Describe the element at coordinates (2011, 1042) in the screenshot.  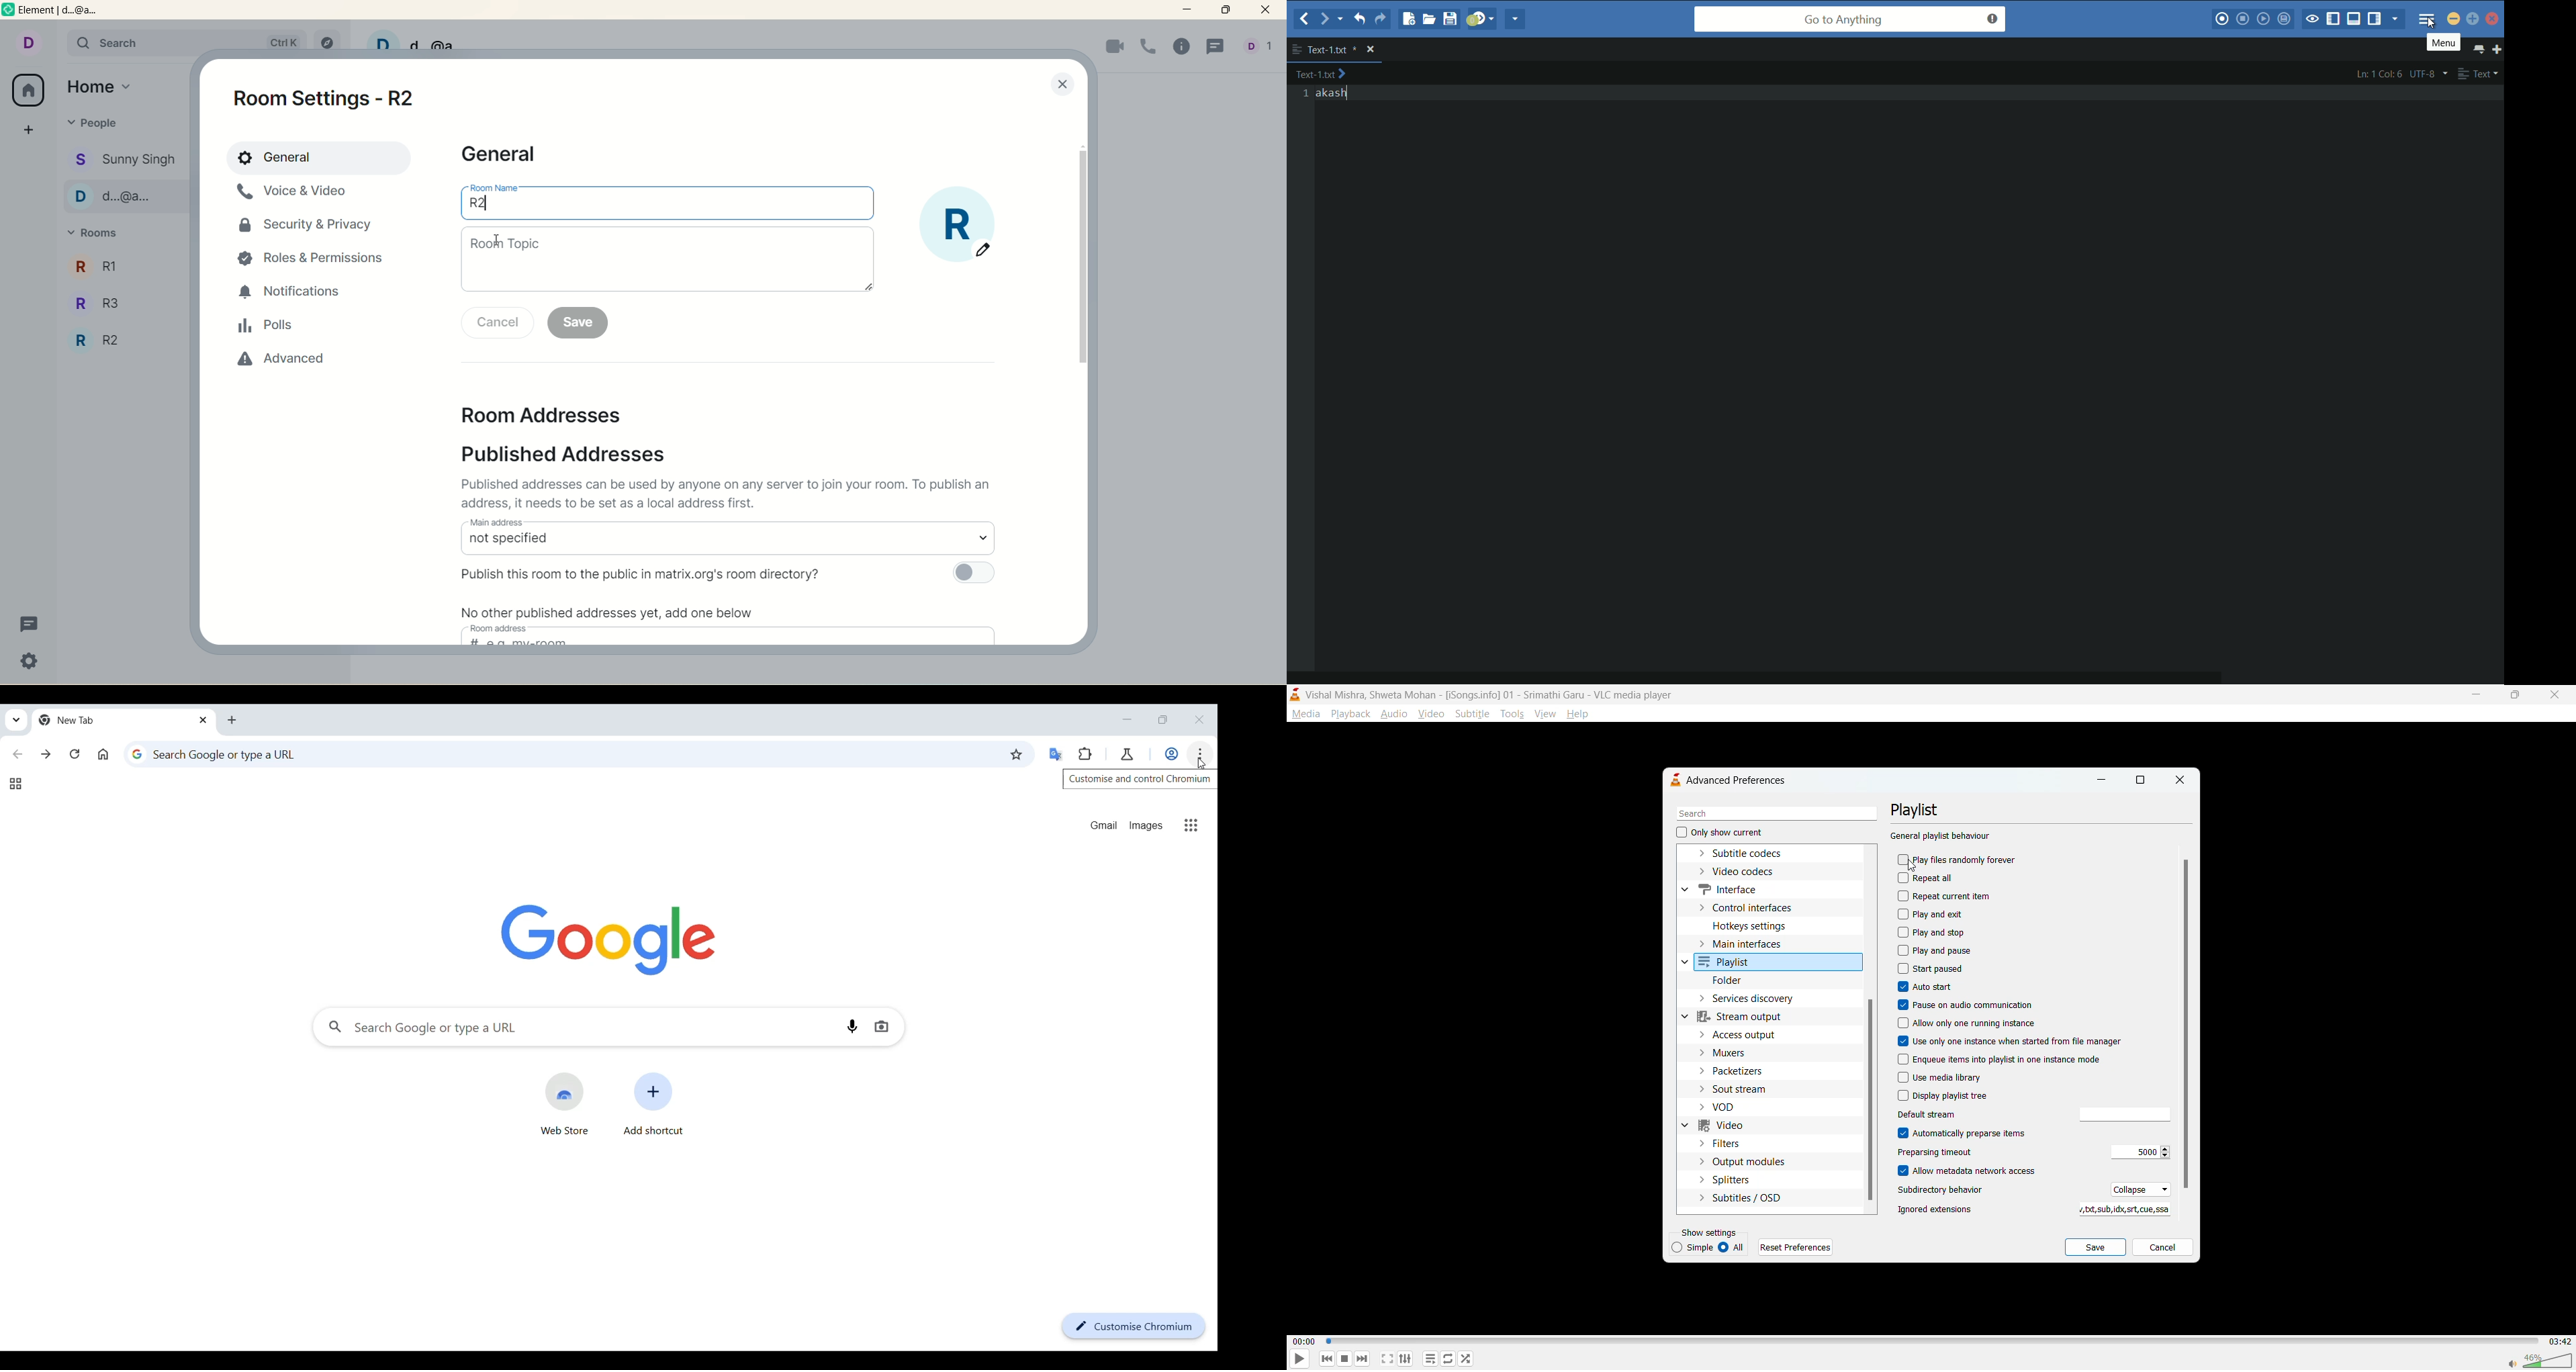
I see `use only one instance ` at that location.